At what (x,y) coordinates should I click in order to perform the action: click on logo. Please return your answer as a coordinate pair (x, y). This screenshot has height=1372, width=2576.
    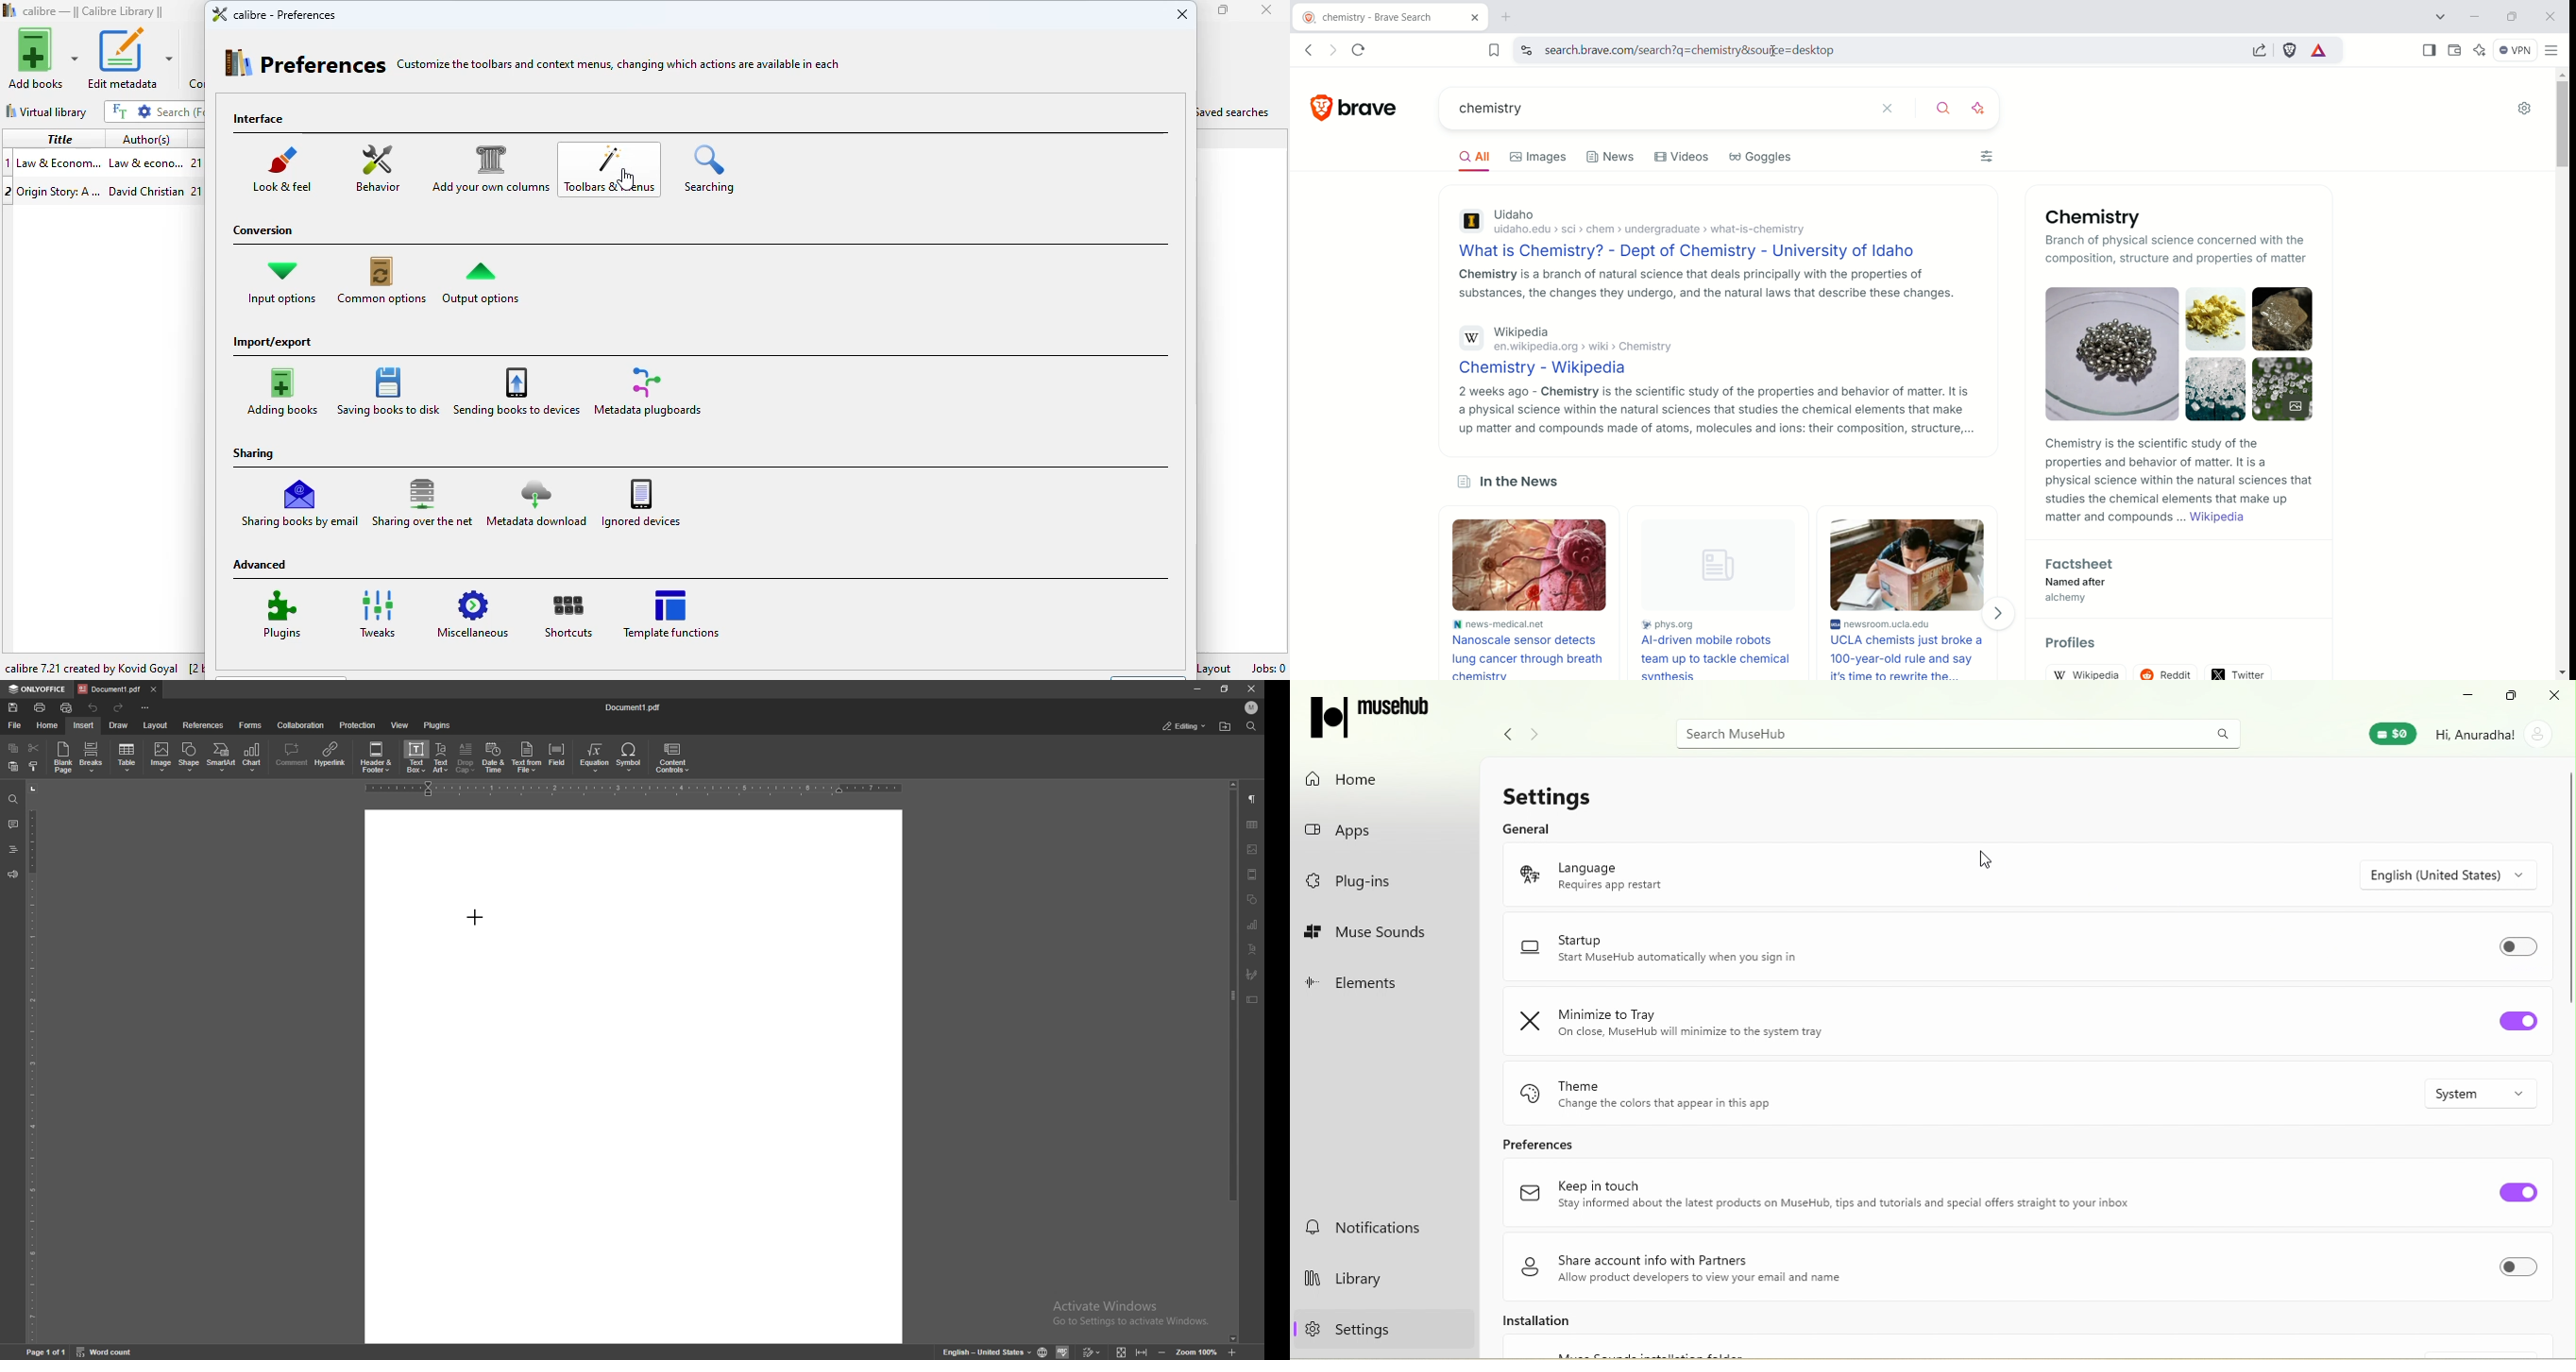
    Looking at the image, I should click on (10, 9).